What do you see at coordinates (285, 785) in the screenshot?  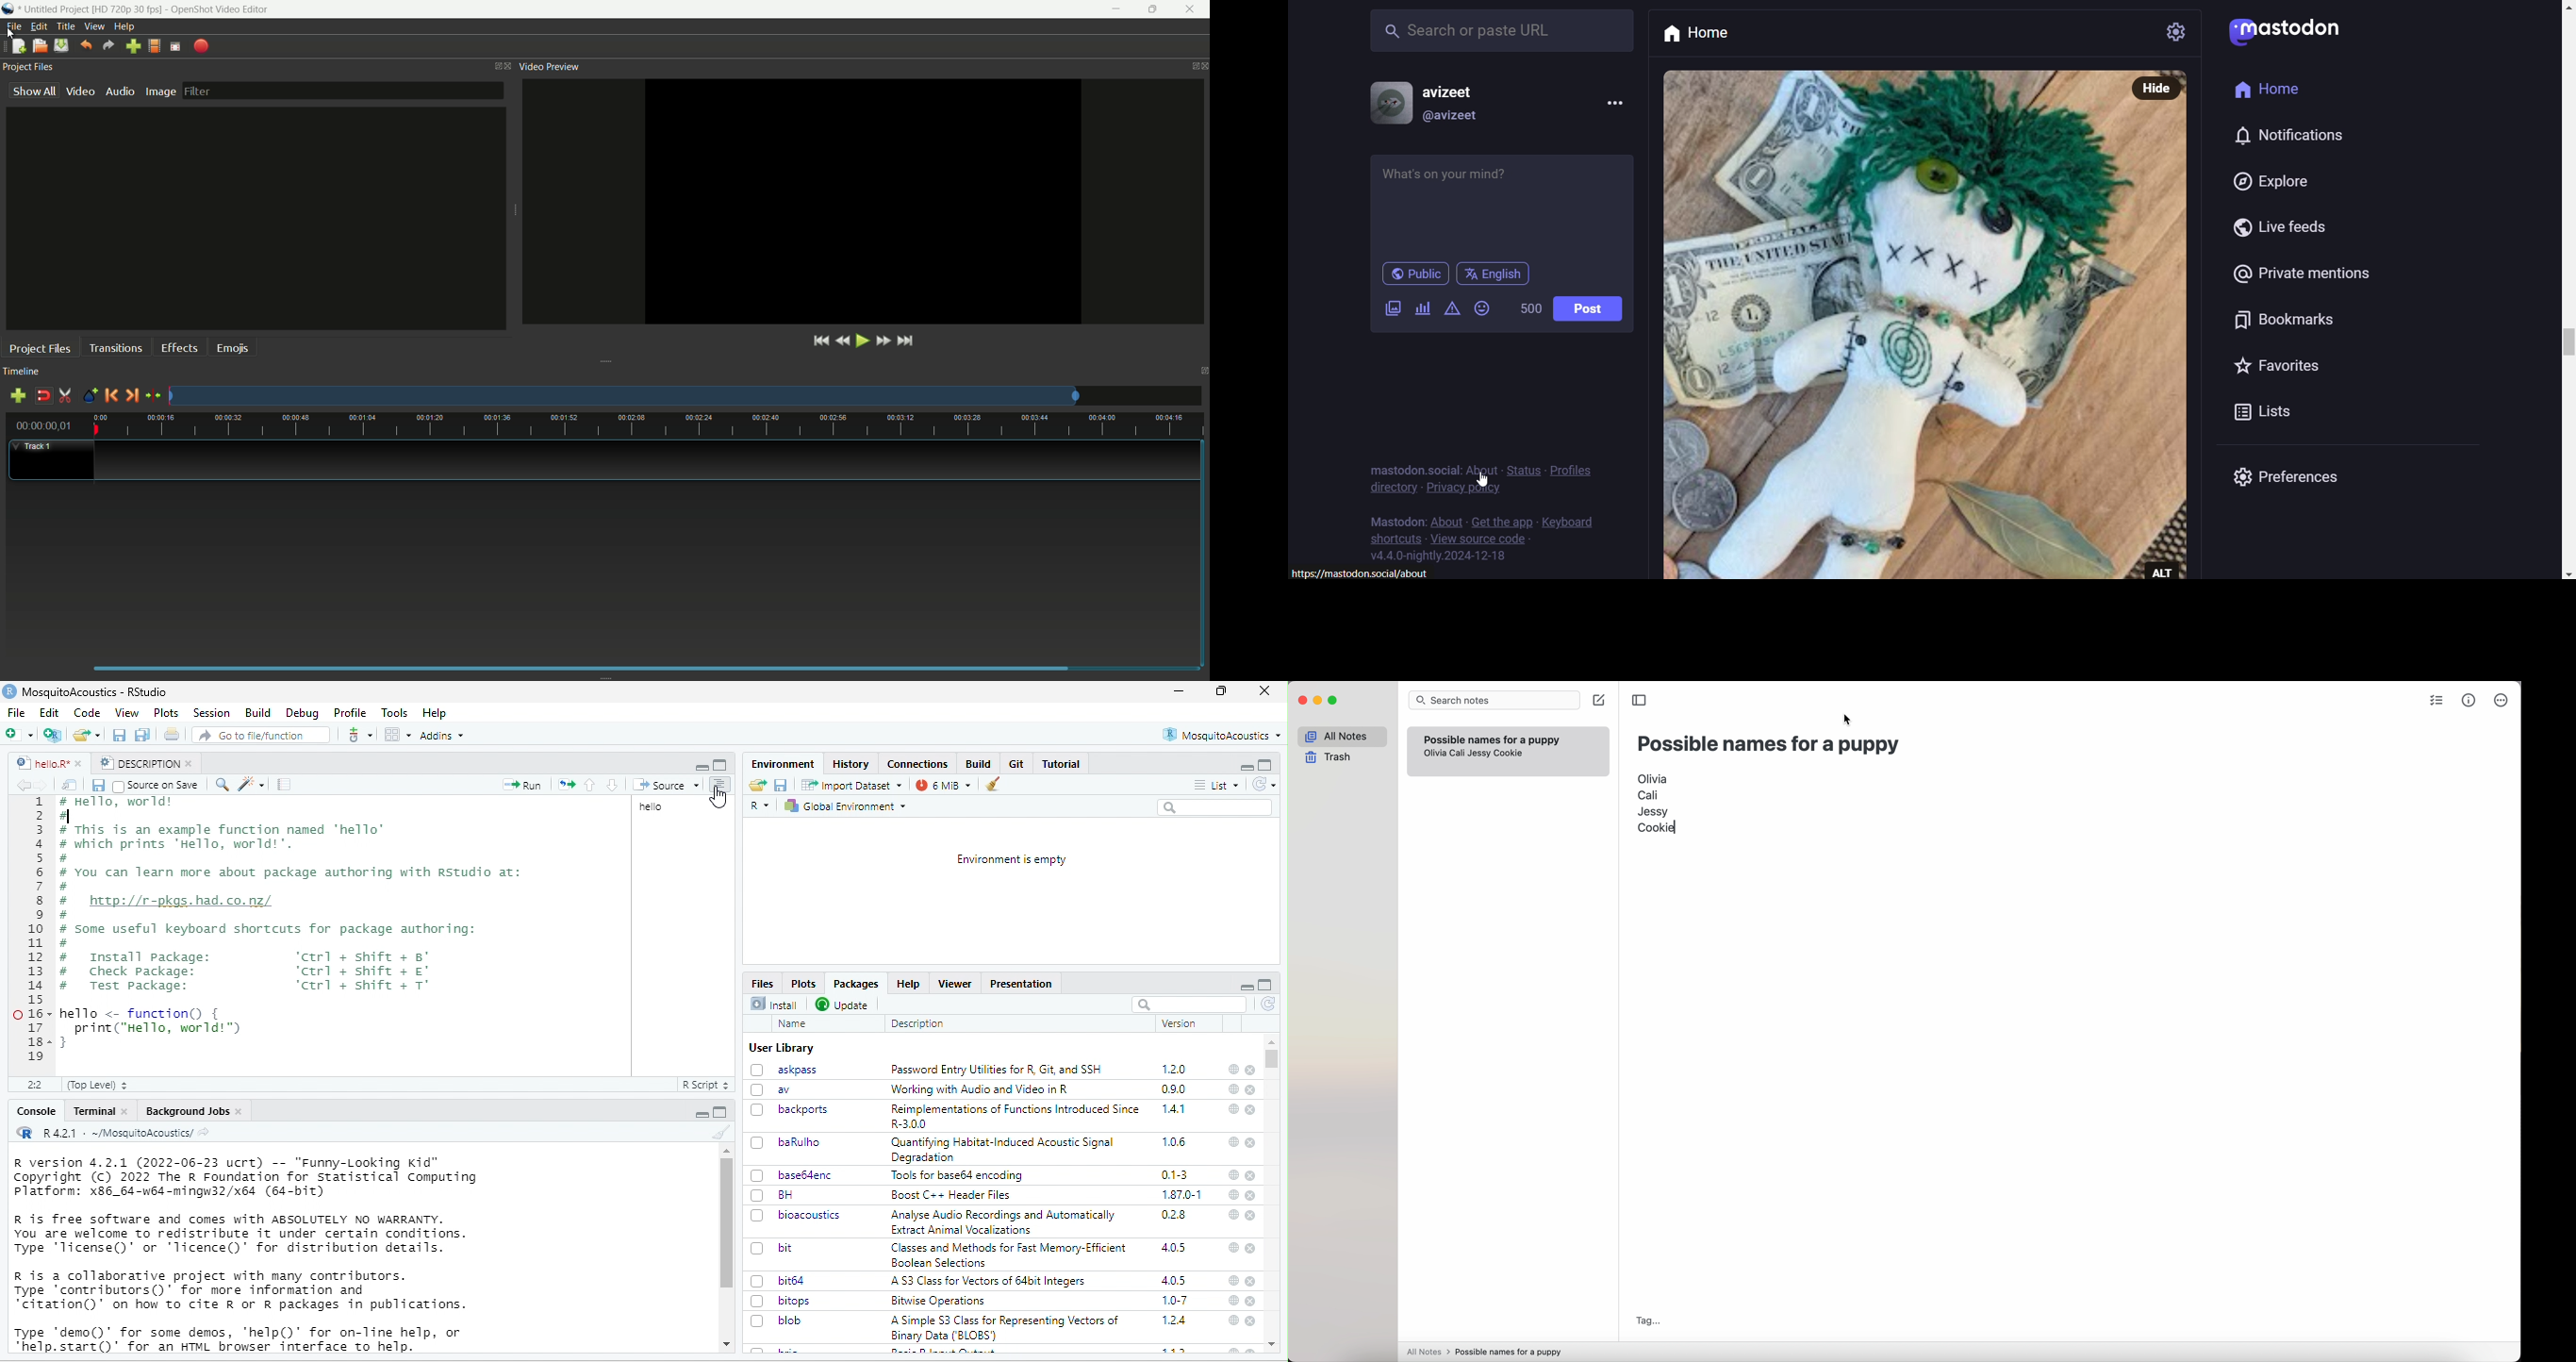 I see `compile report` at bounding box center [285, 785].